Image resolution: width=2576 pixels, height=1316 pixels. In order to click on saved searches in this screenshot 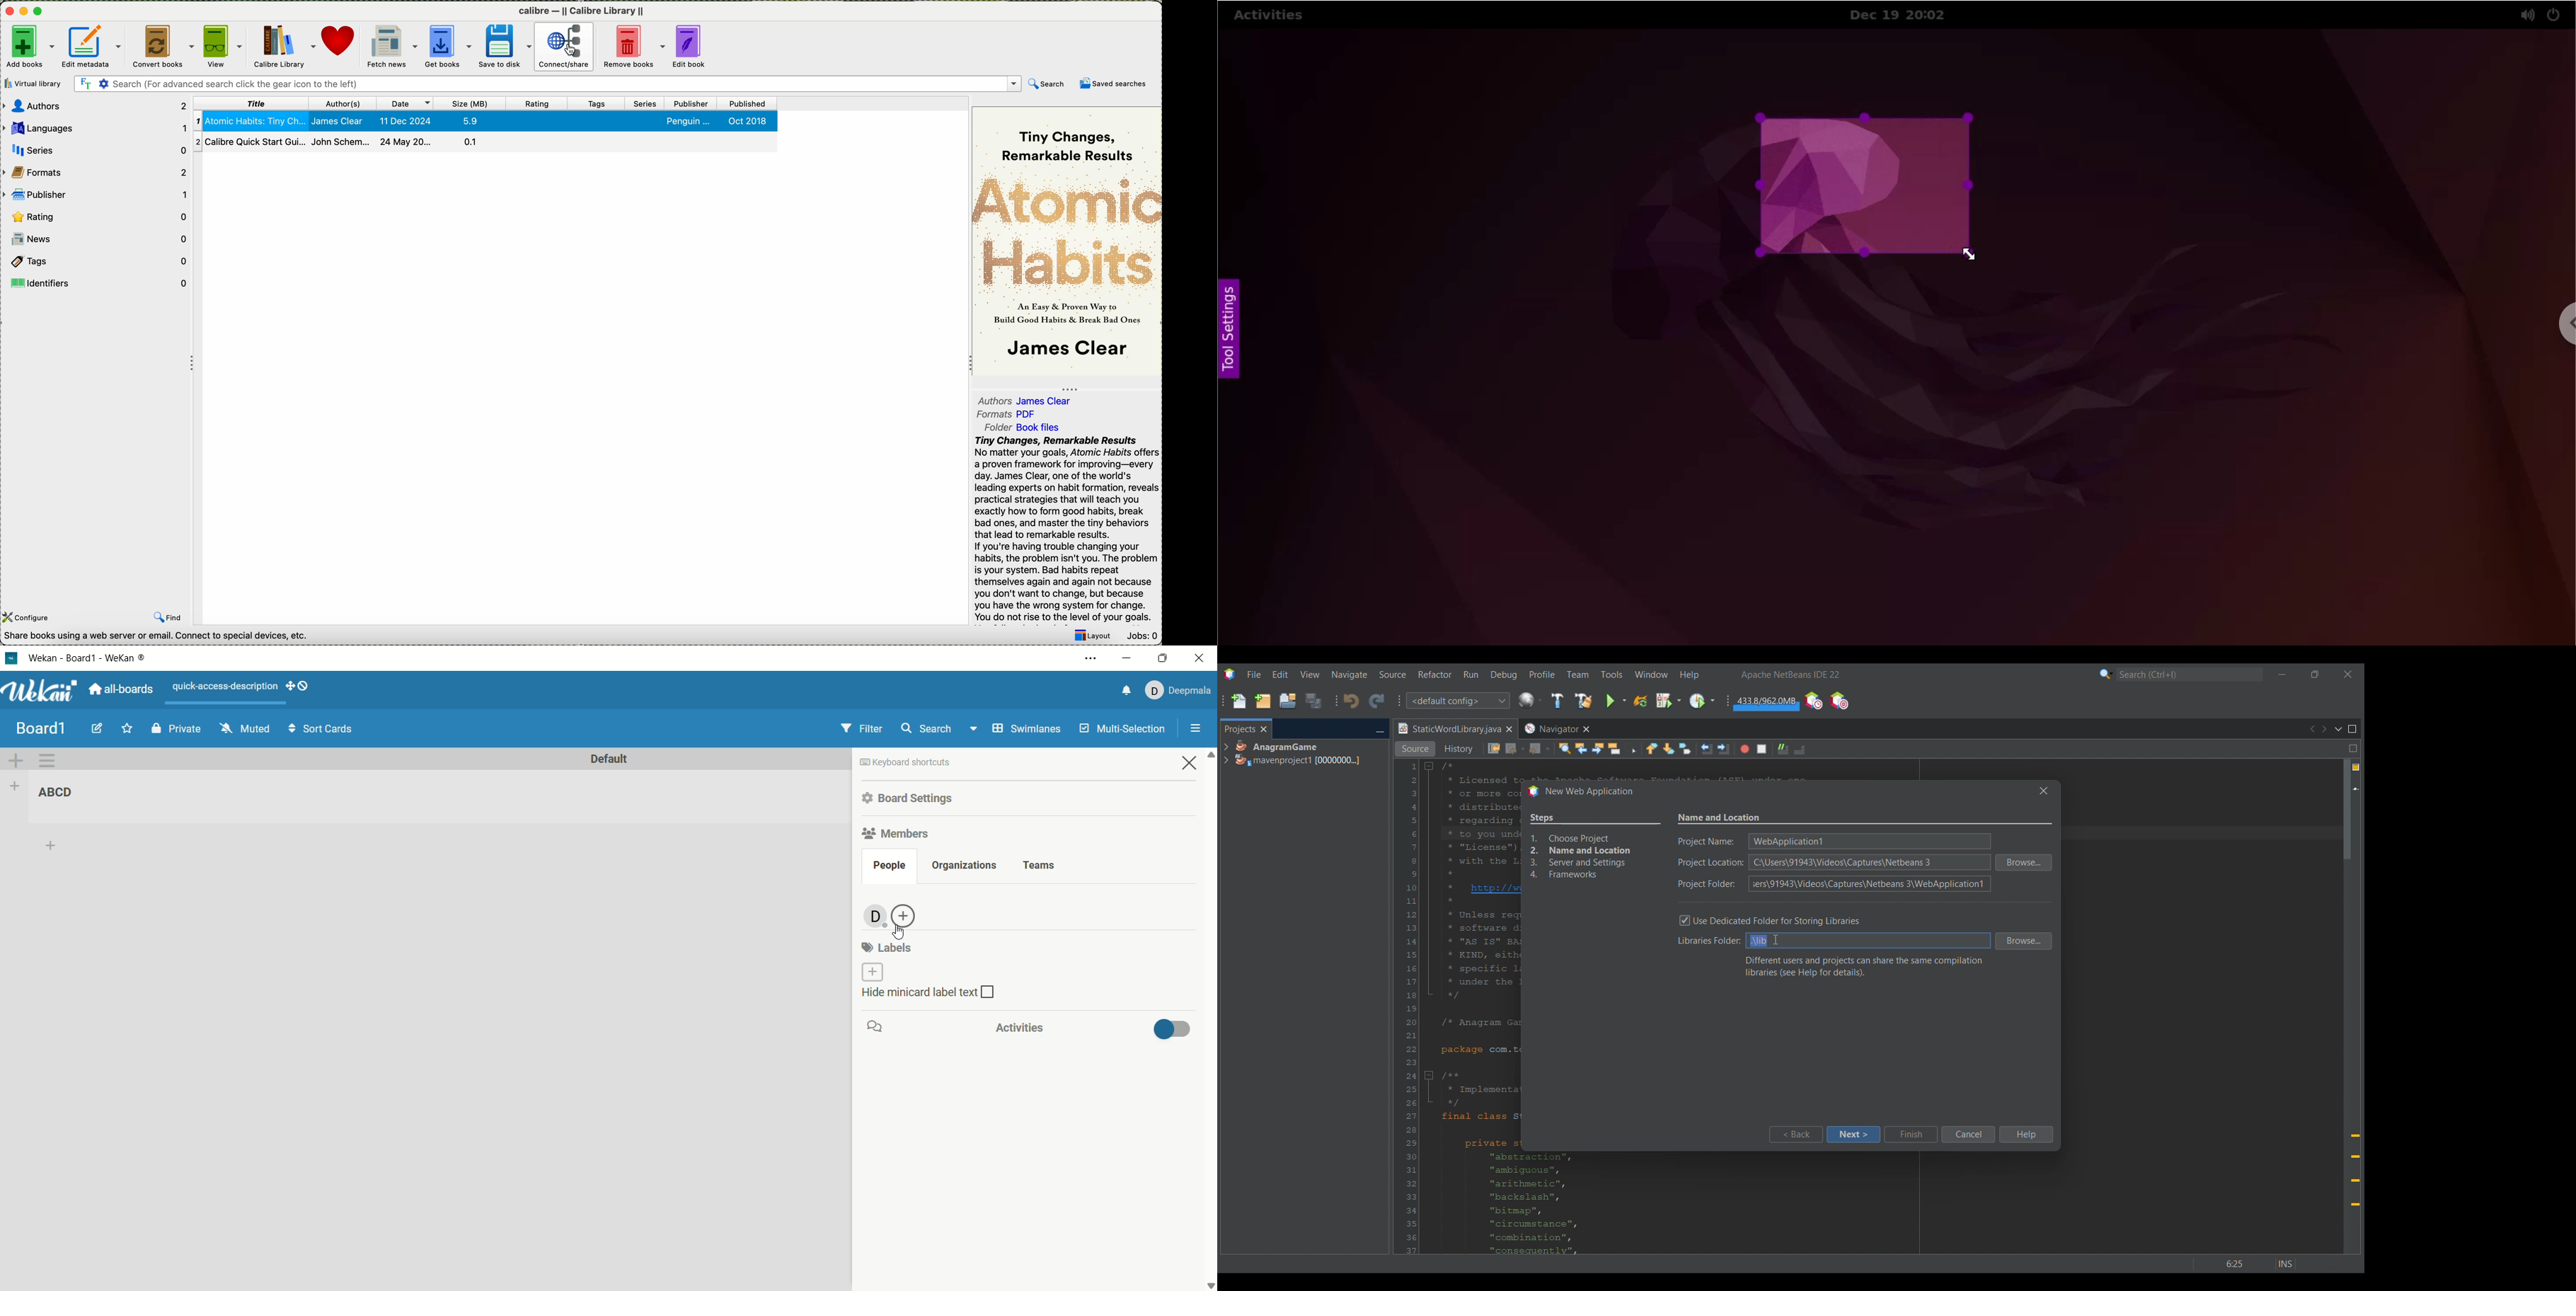, I will do `click(1116, 84)`.